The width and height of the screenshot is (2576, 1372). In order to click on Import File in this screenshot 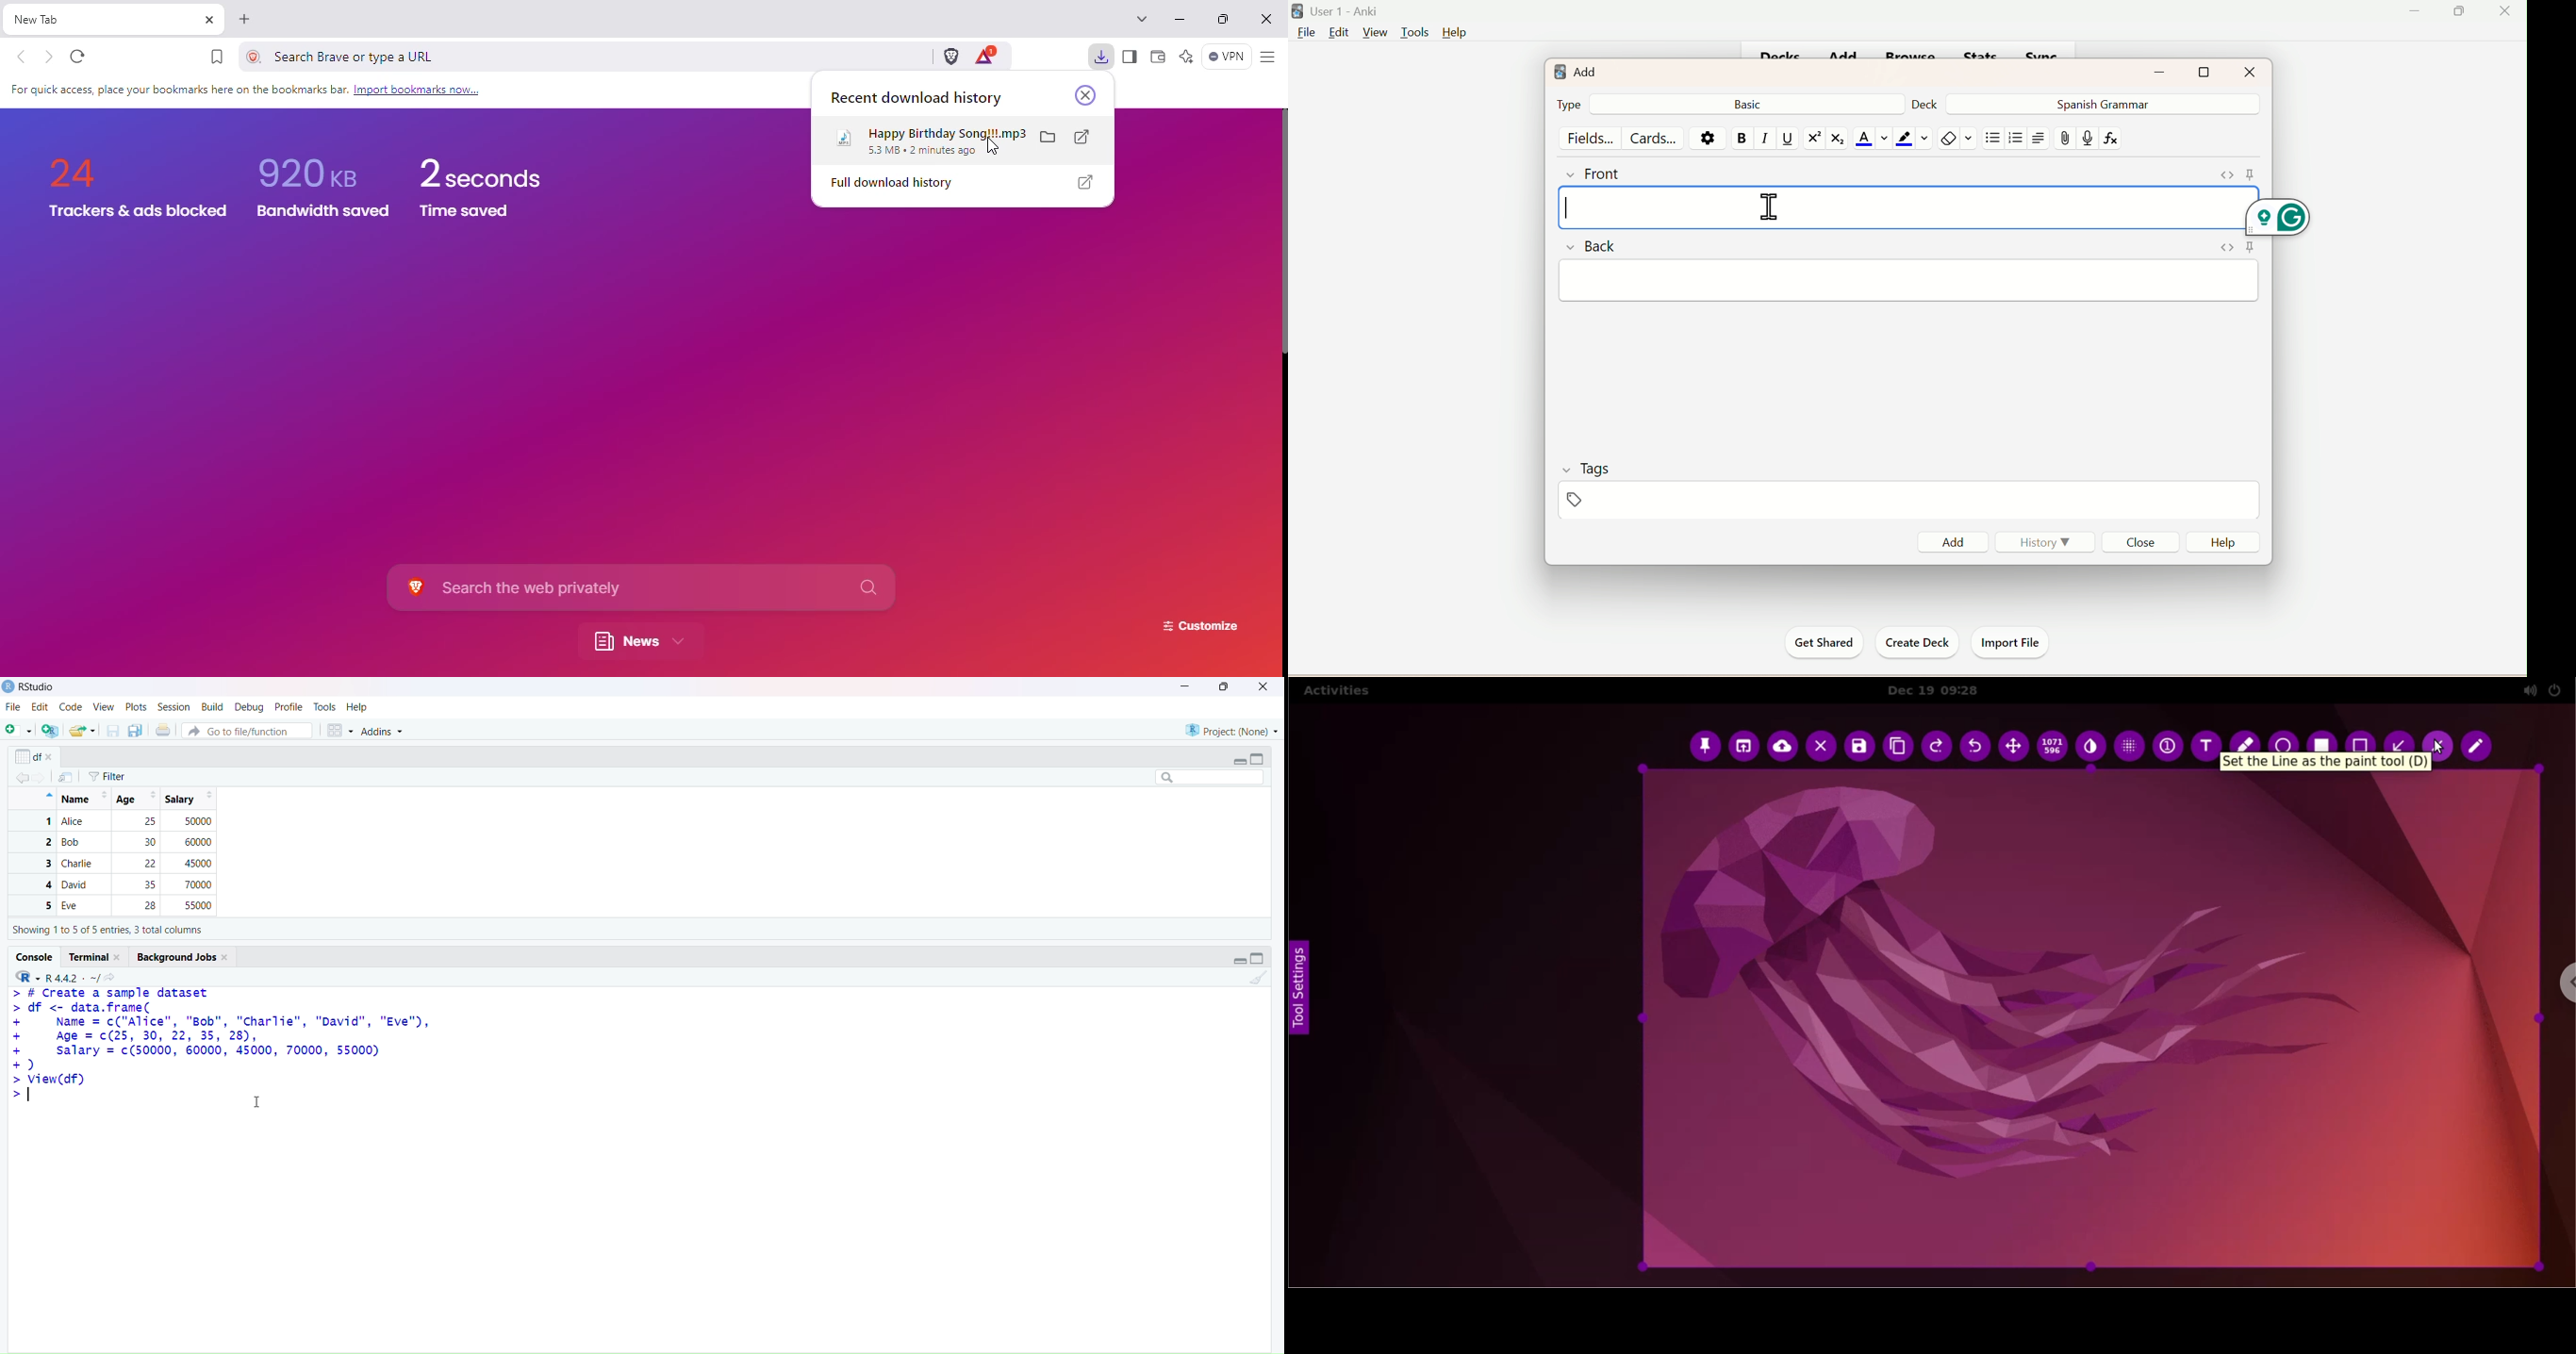, I will do `click(2009, 641)`.